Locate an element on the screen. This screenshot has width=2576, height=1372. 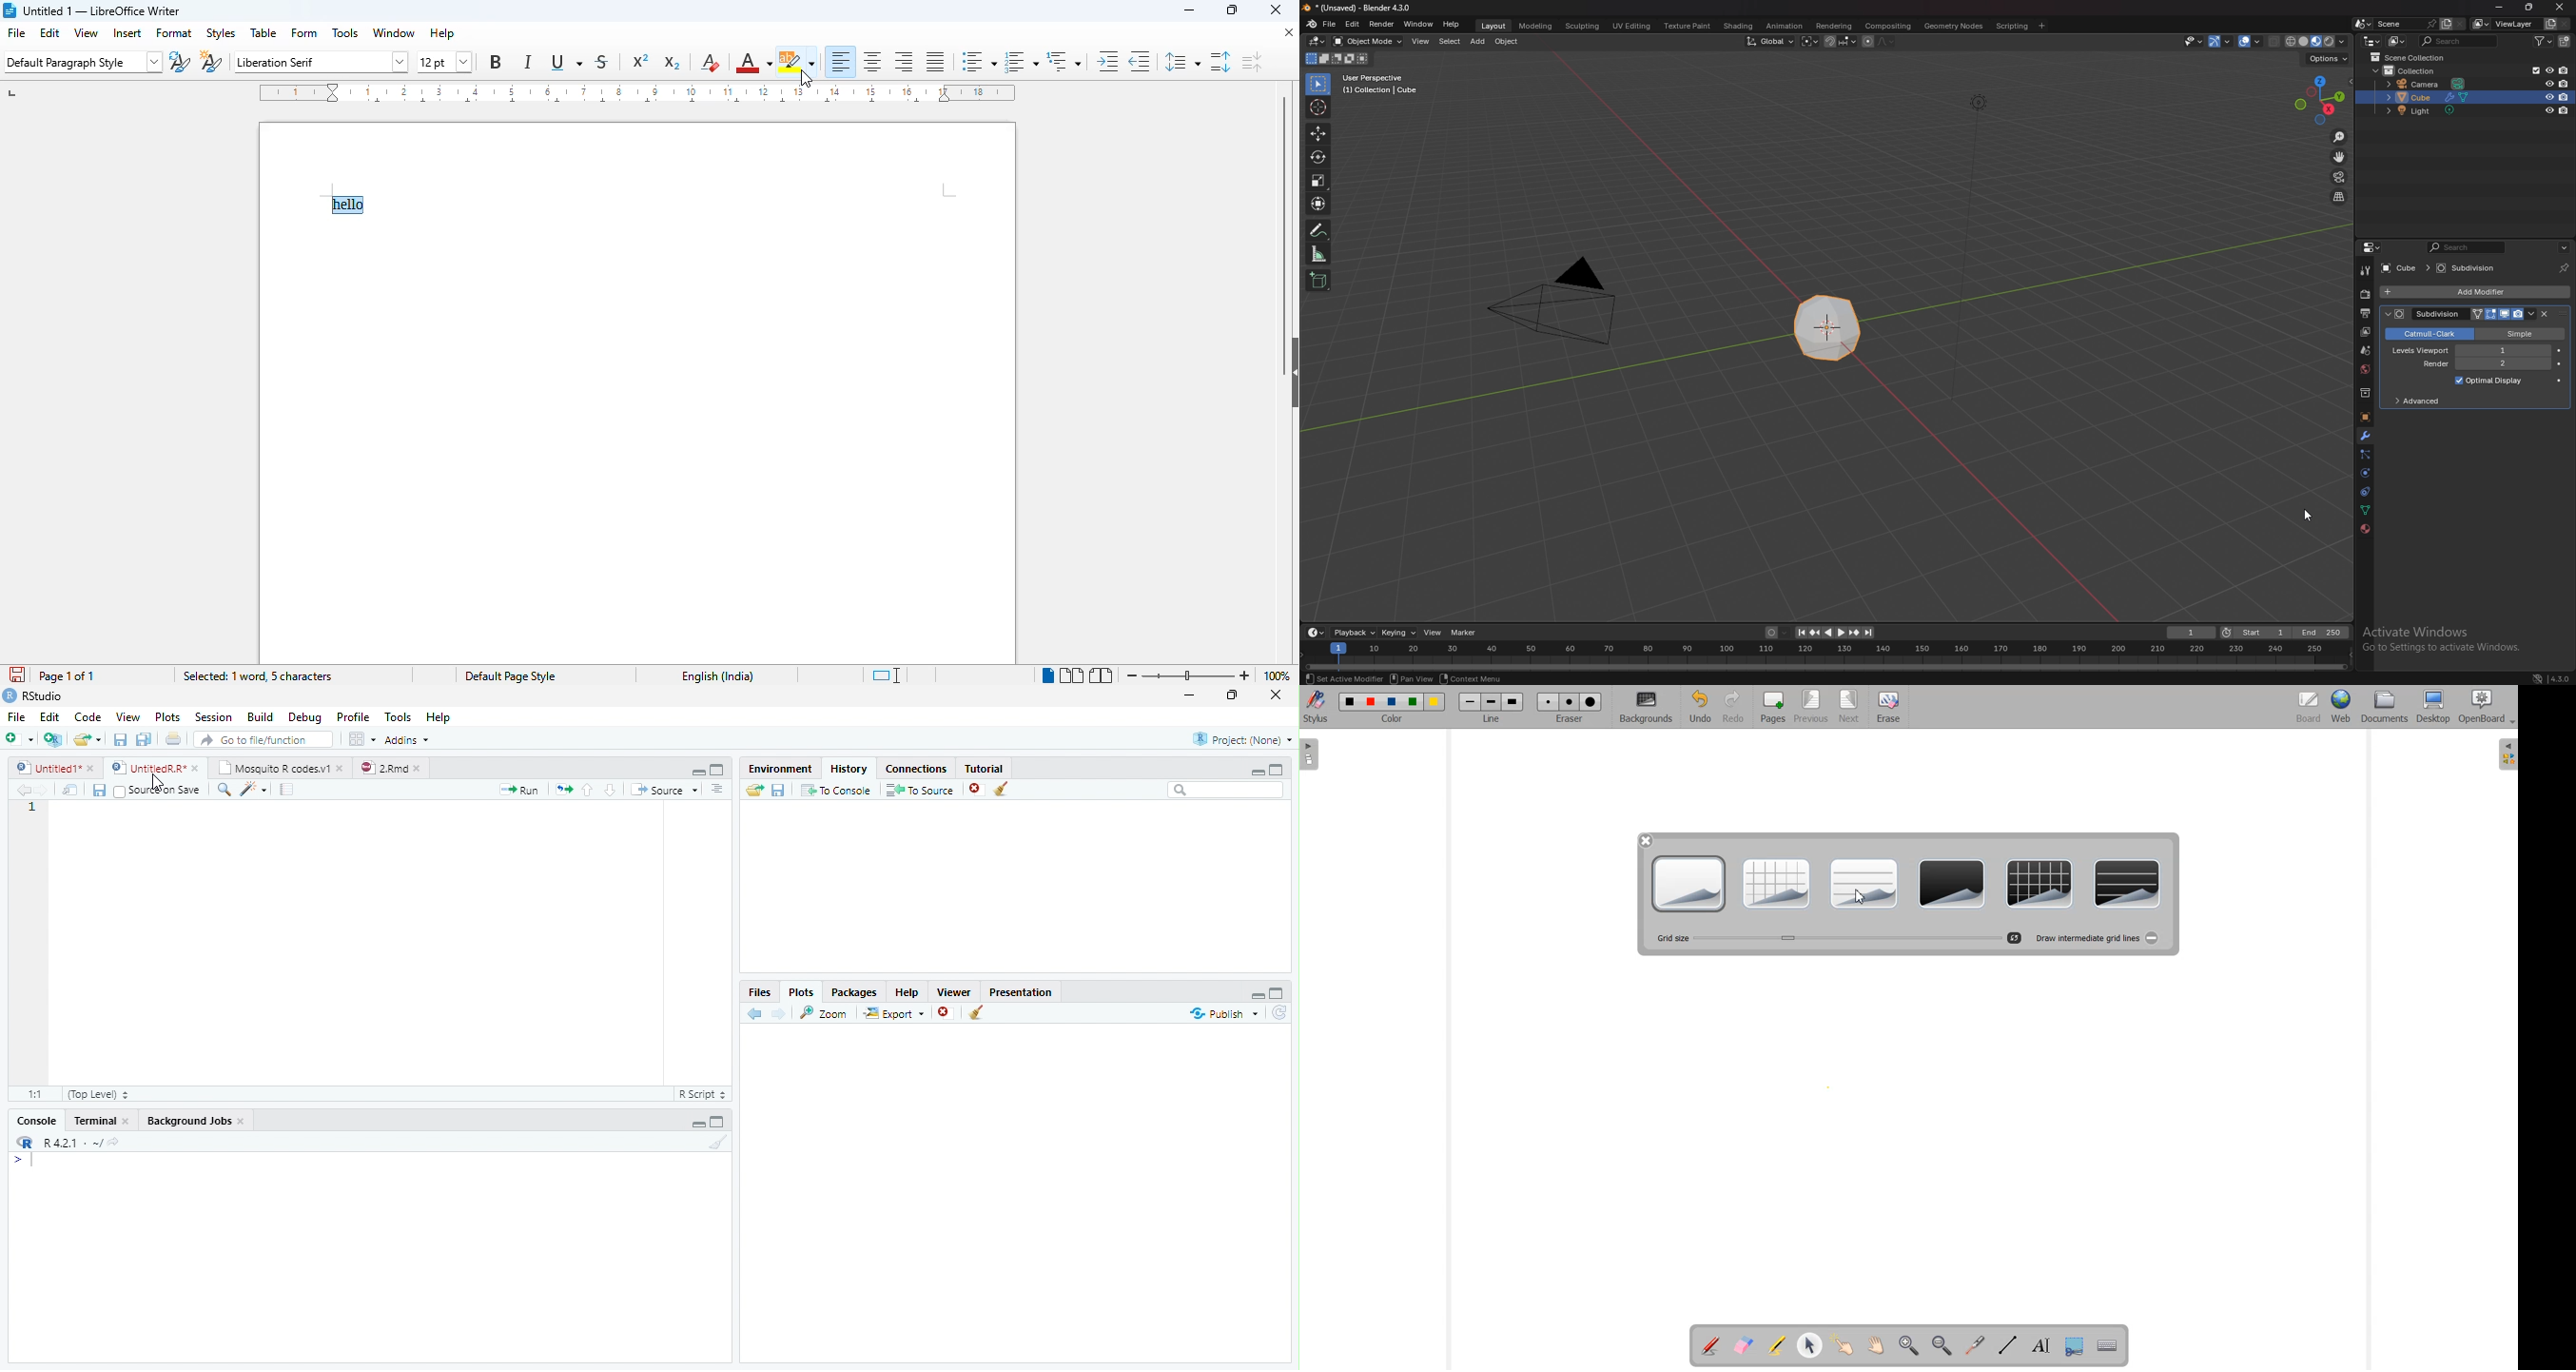
standard selection is located at coordinates (880, 675).